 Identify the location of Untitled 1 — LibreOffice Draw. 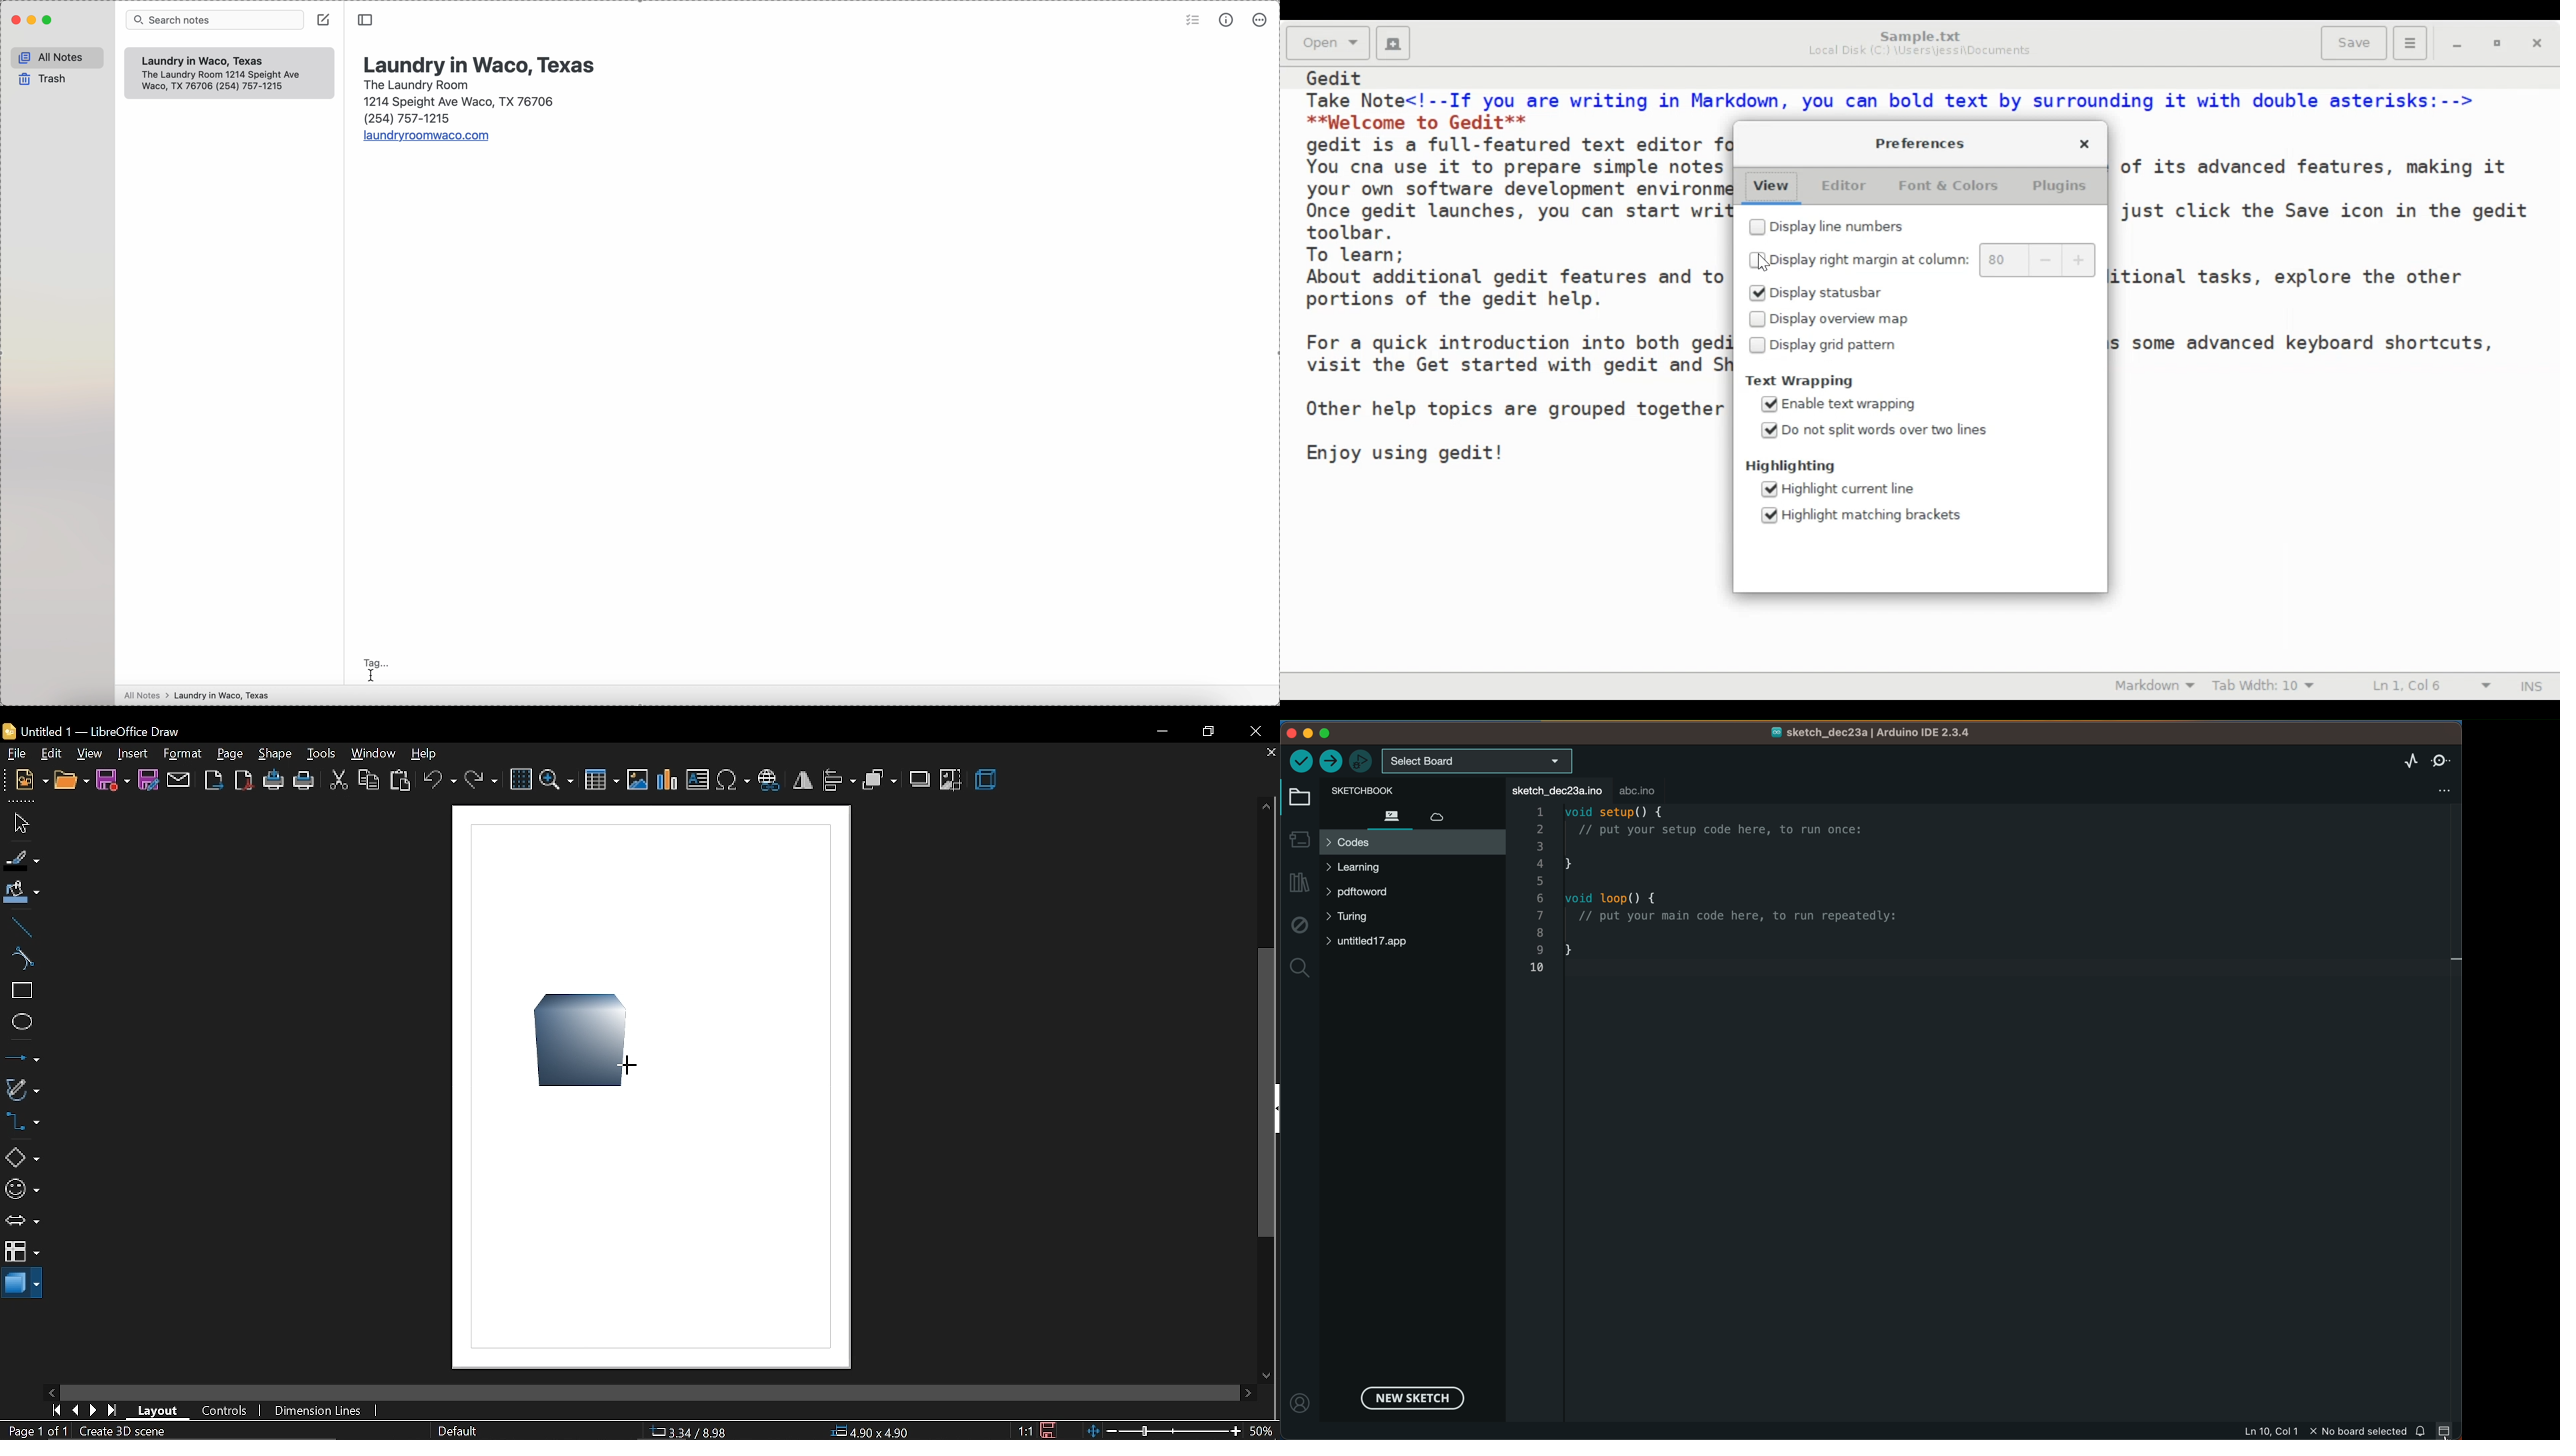
(99, 732).